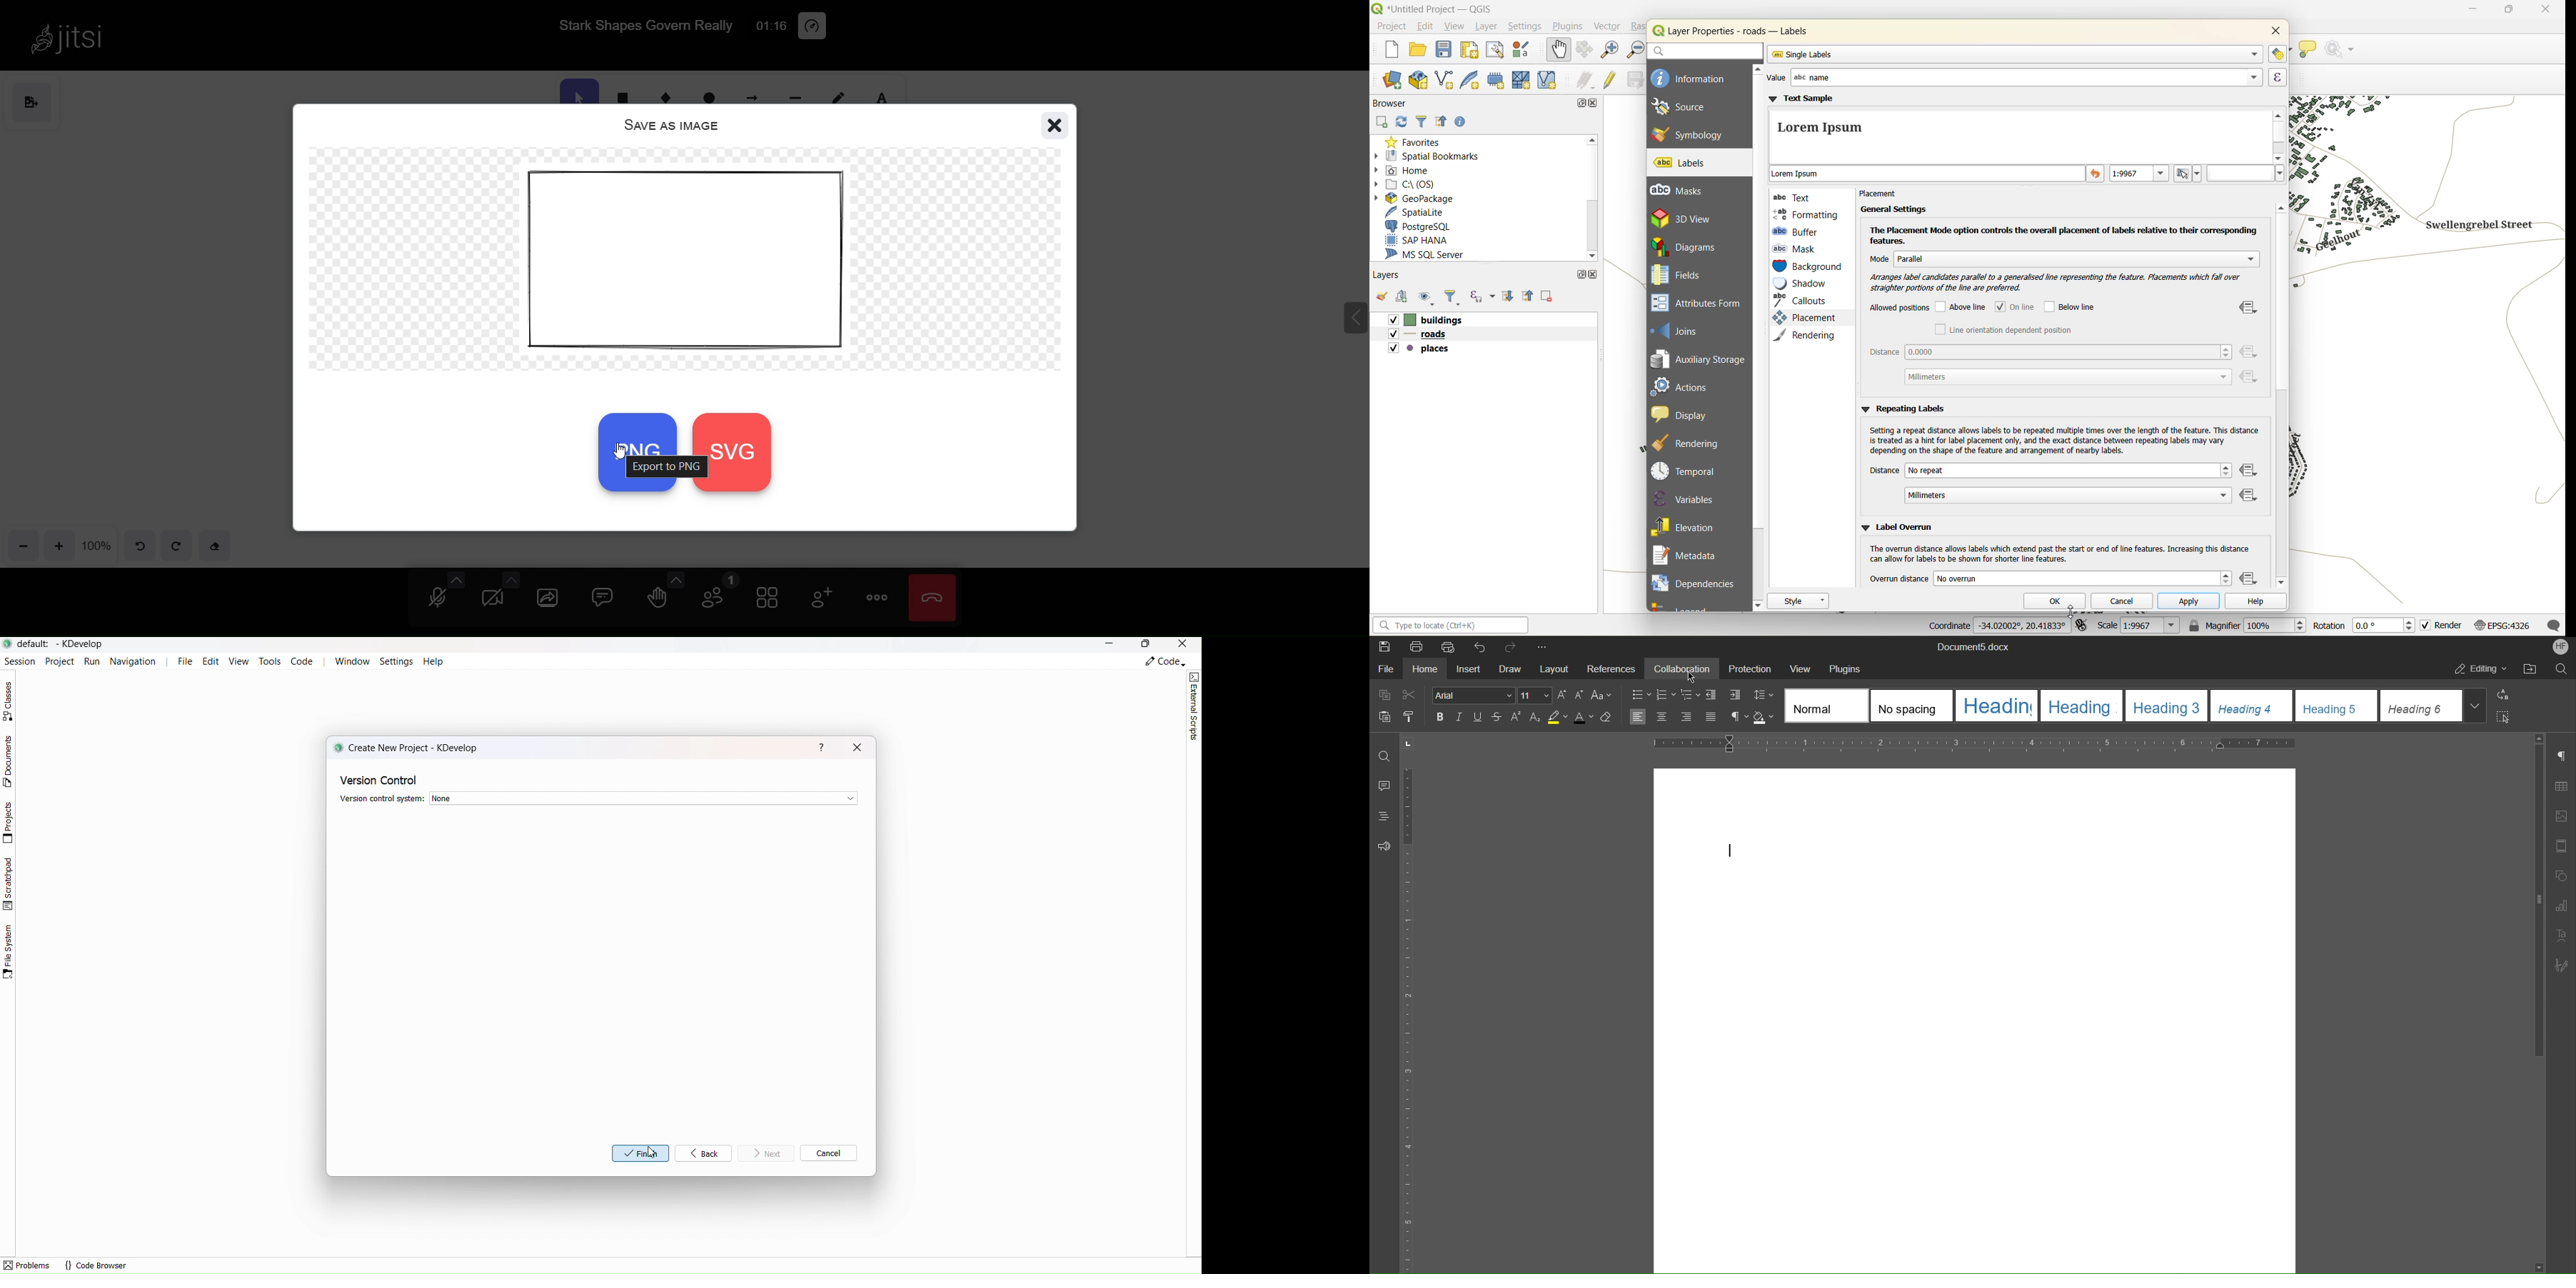  I want to click on maximize, so click(1579, 275).